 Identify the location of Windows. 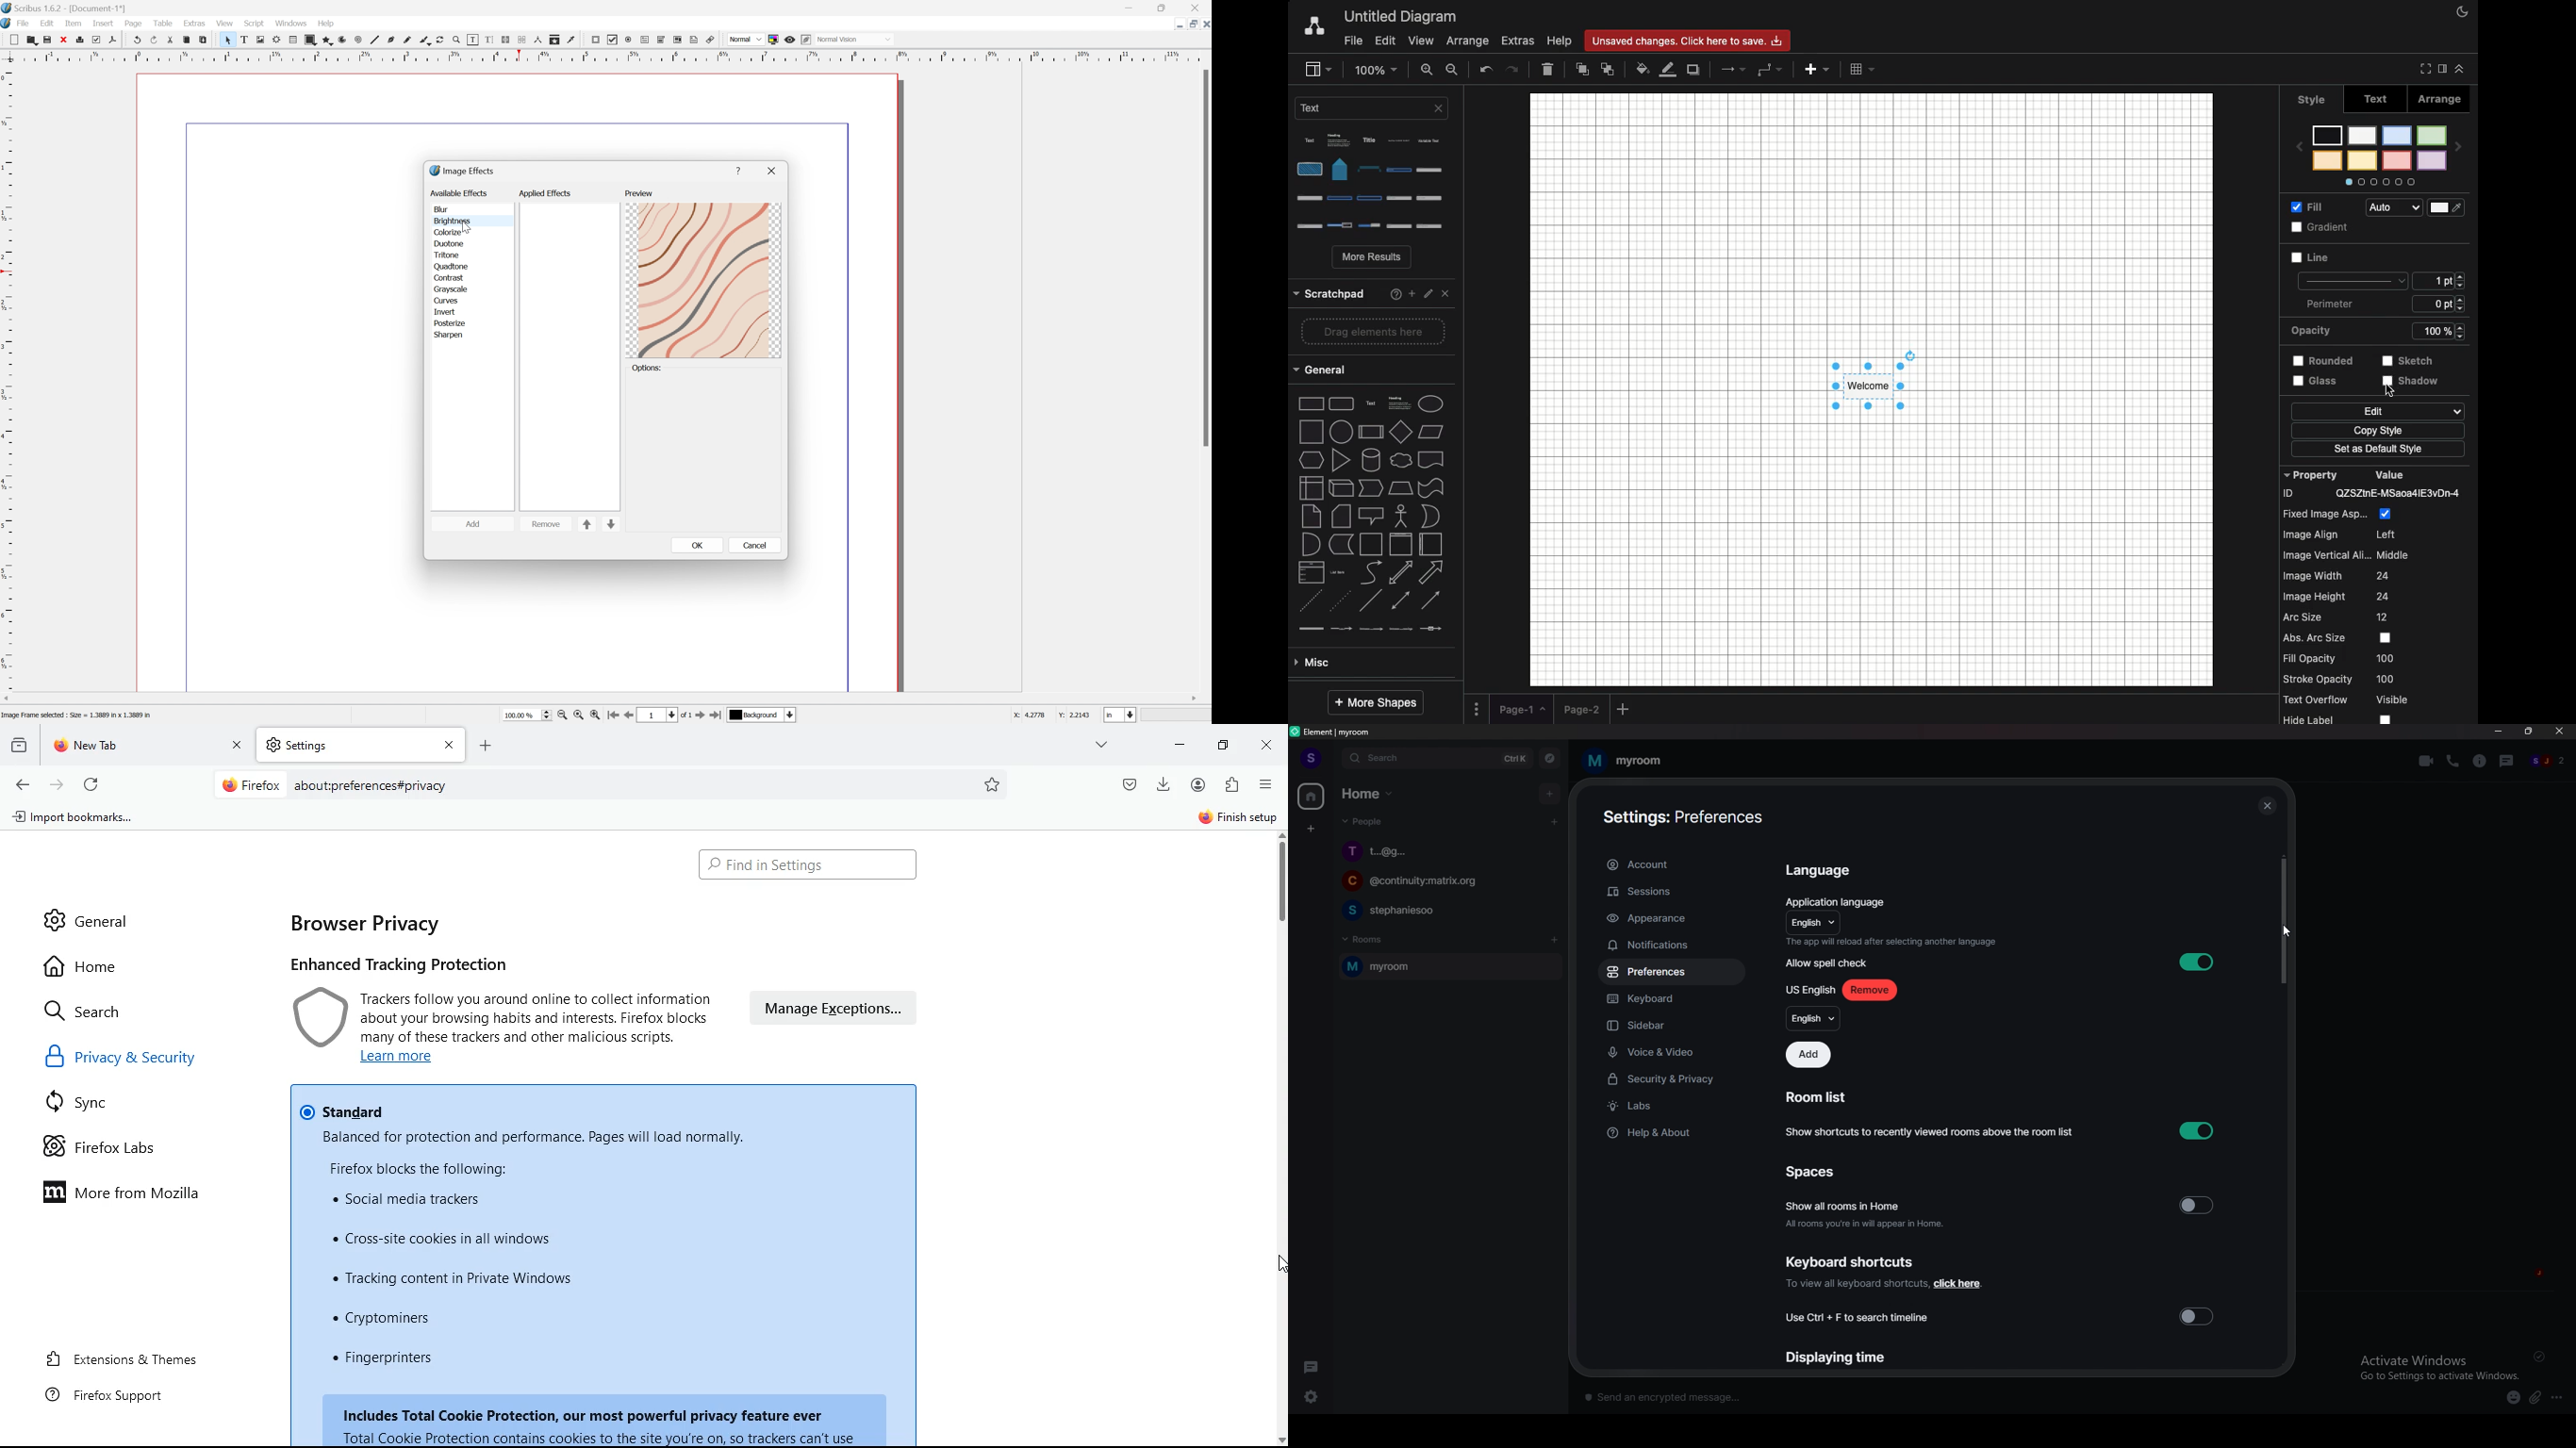
(291, 21).